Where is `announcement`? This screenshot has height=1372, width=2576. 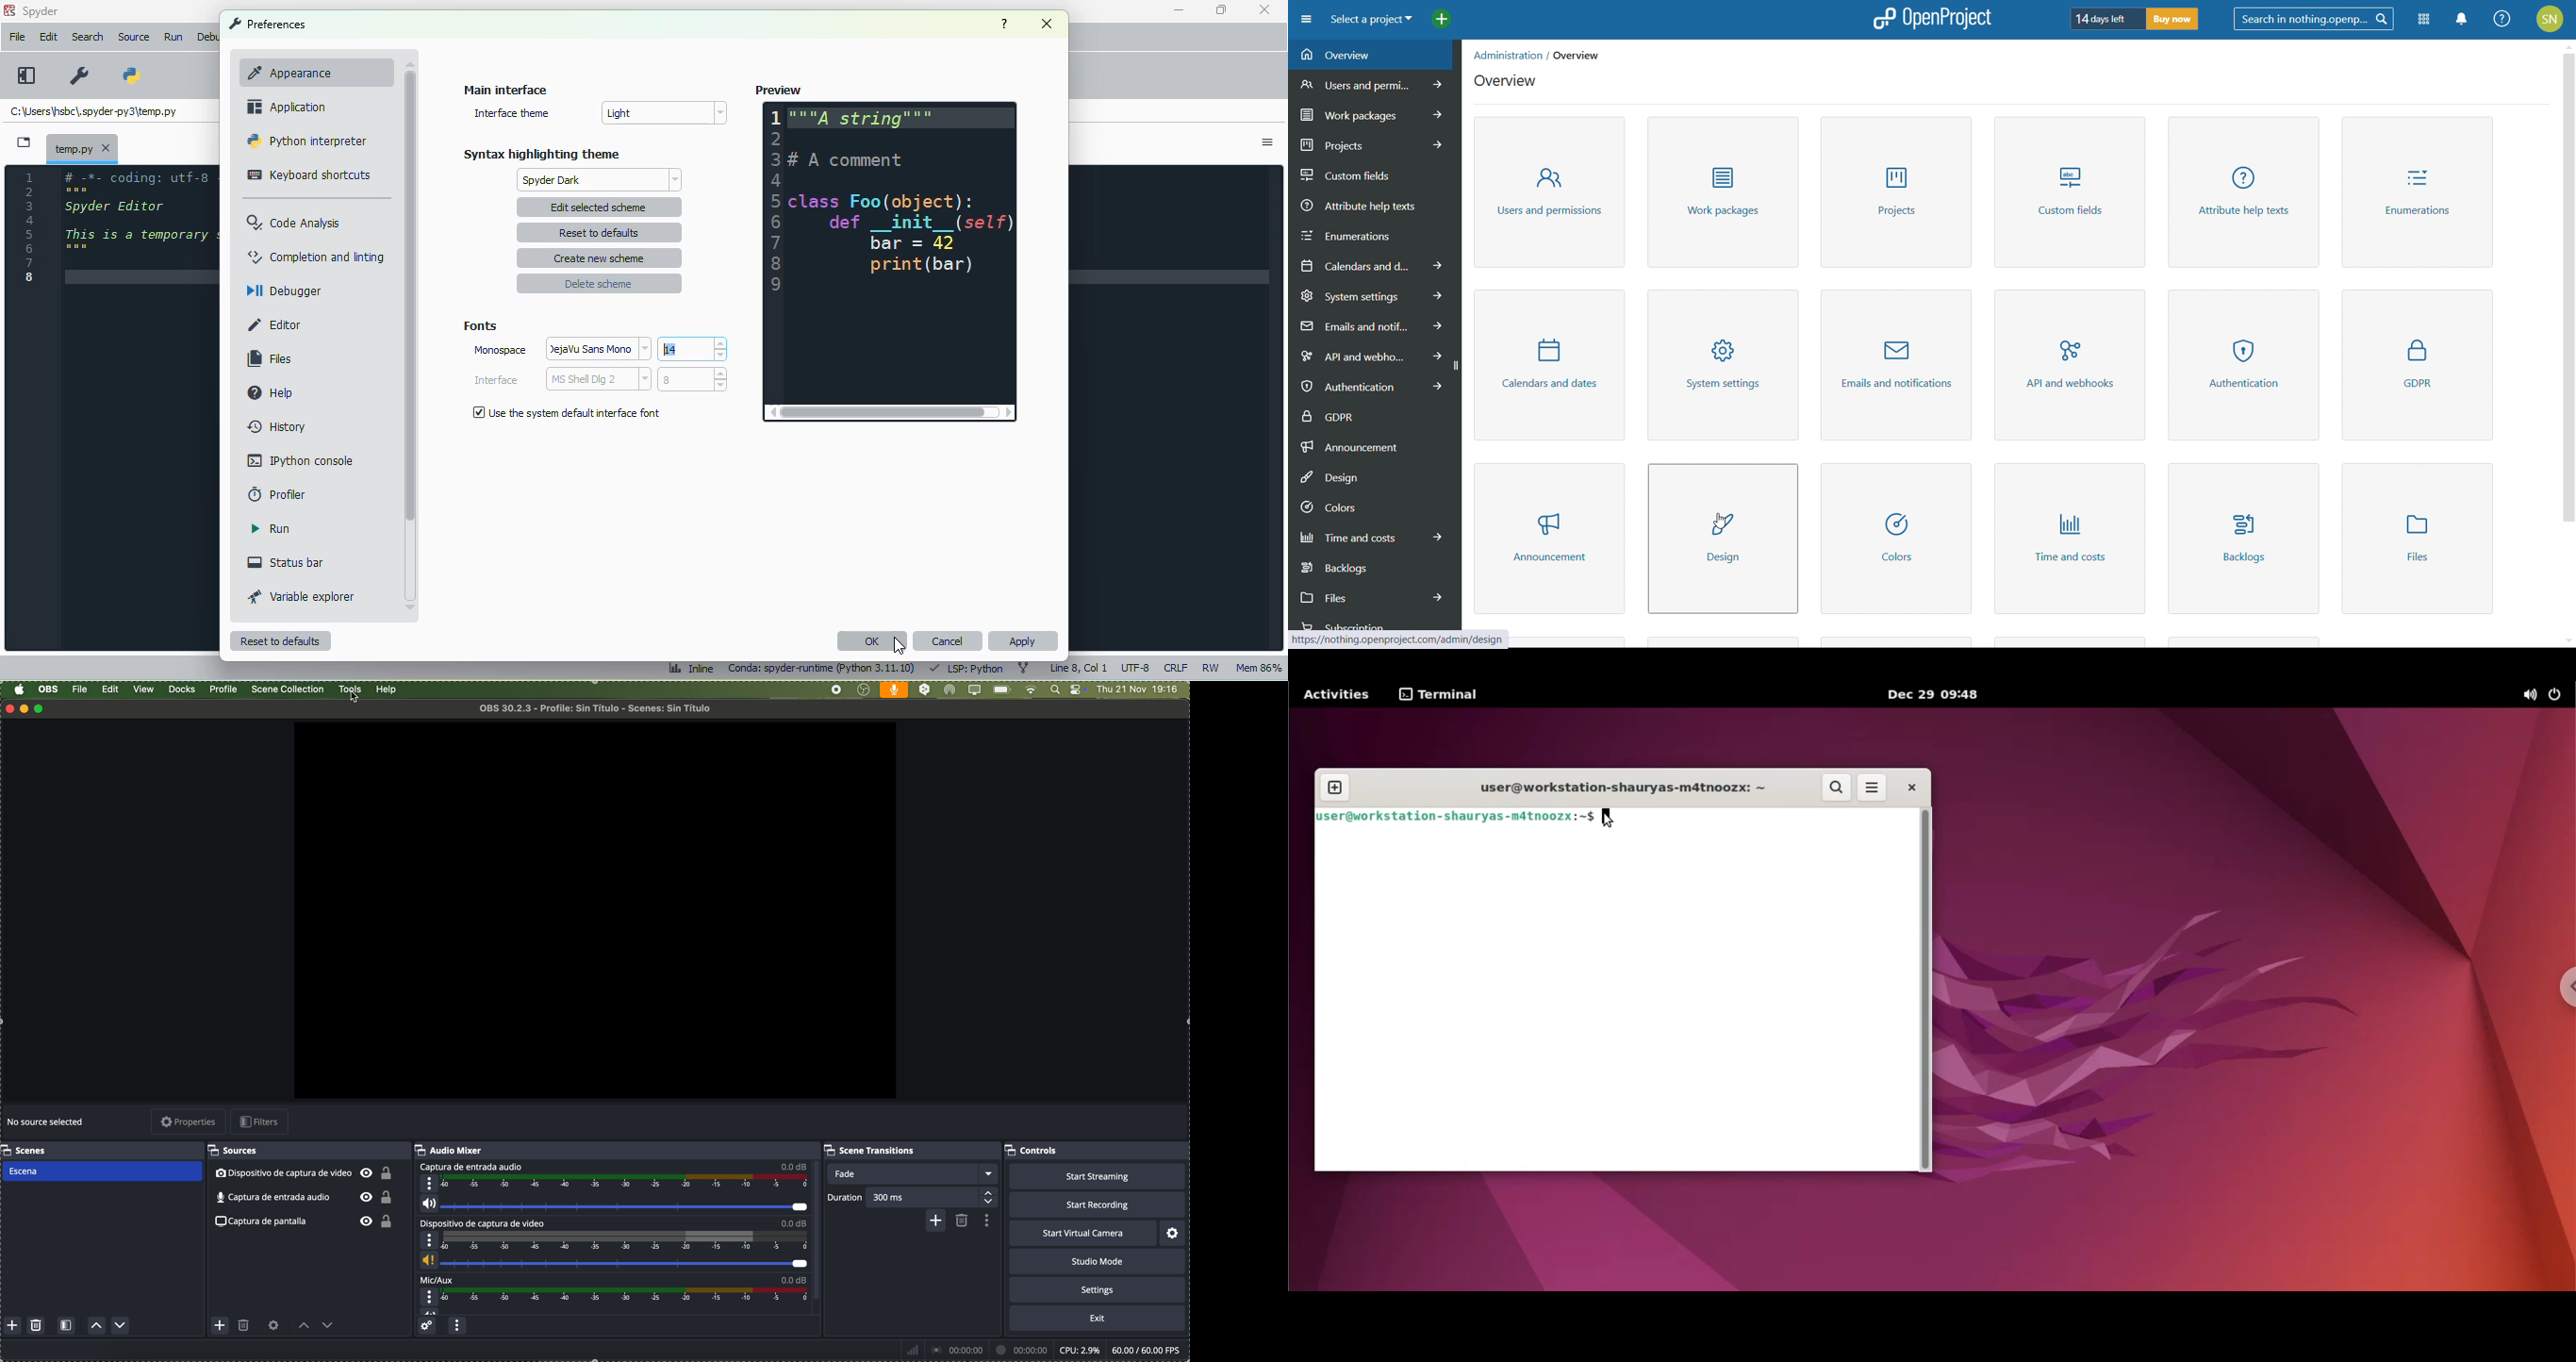 announcement is located at coordinates (1374, 446).